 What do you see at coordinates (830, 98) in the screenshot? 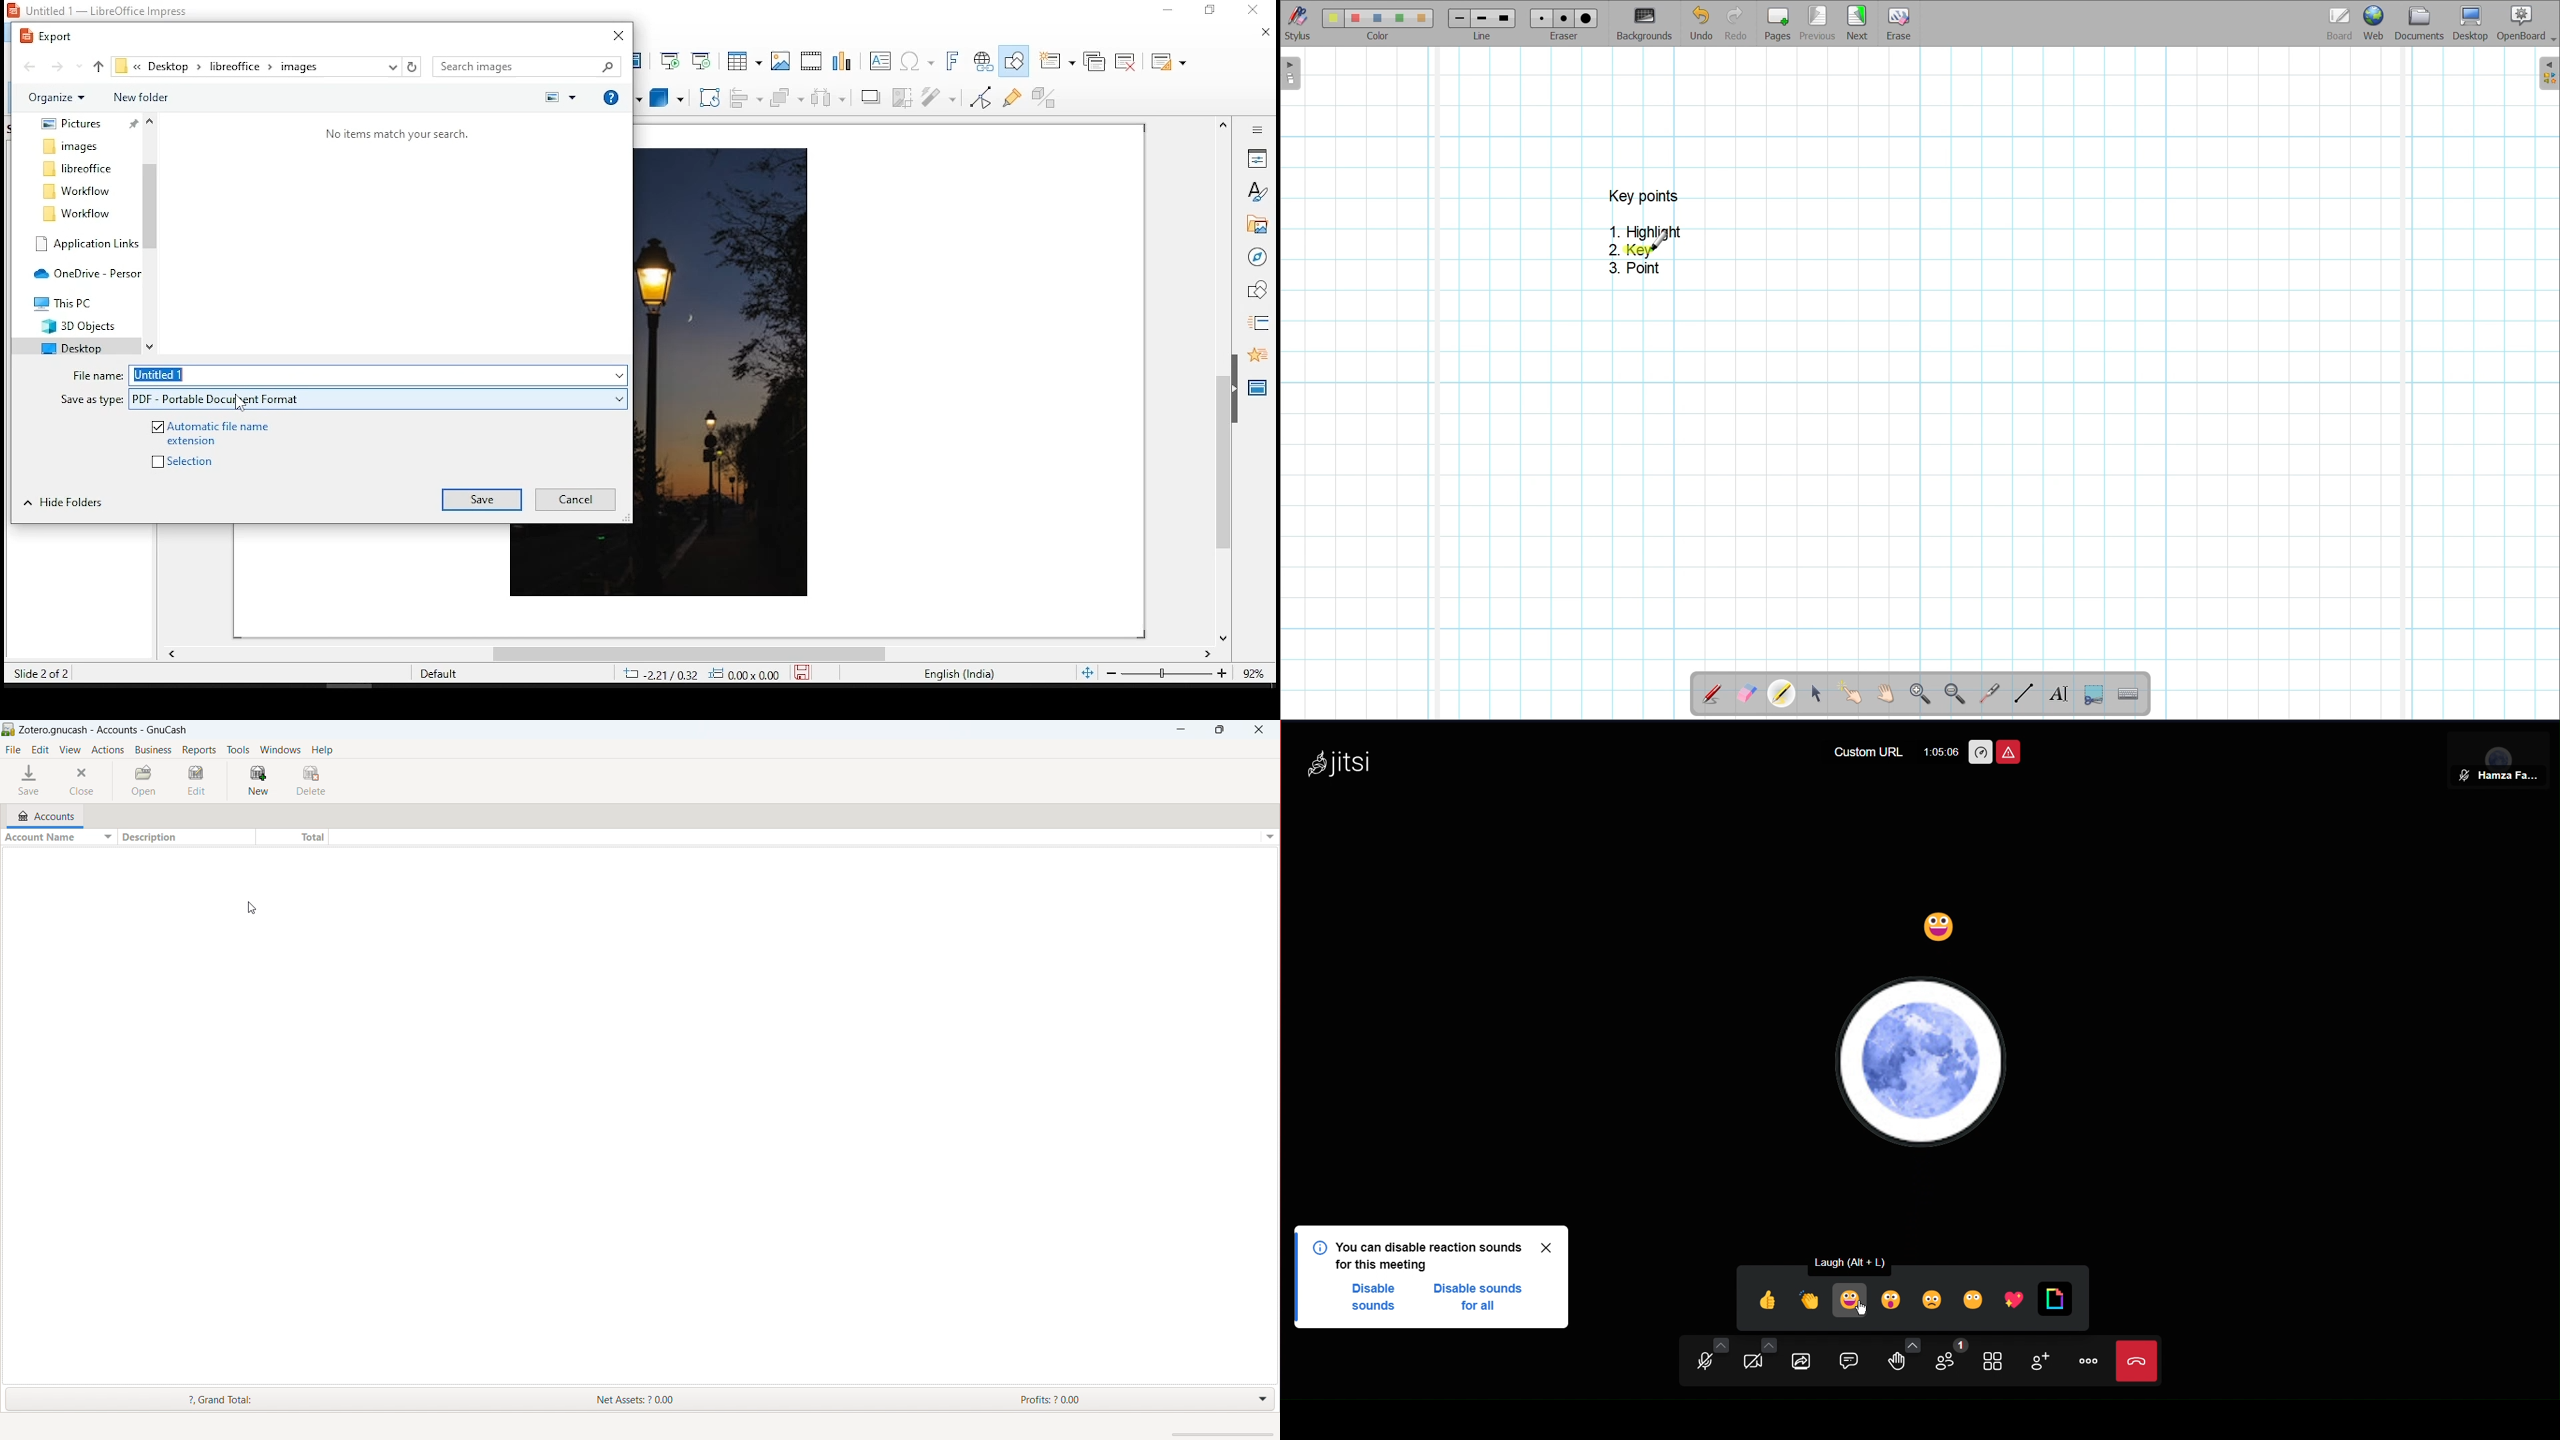
I see `distribute` at bounding box center [830, 98].